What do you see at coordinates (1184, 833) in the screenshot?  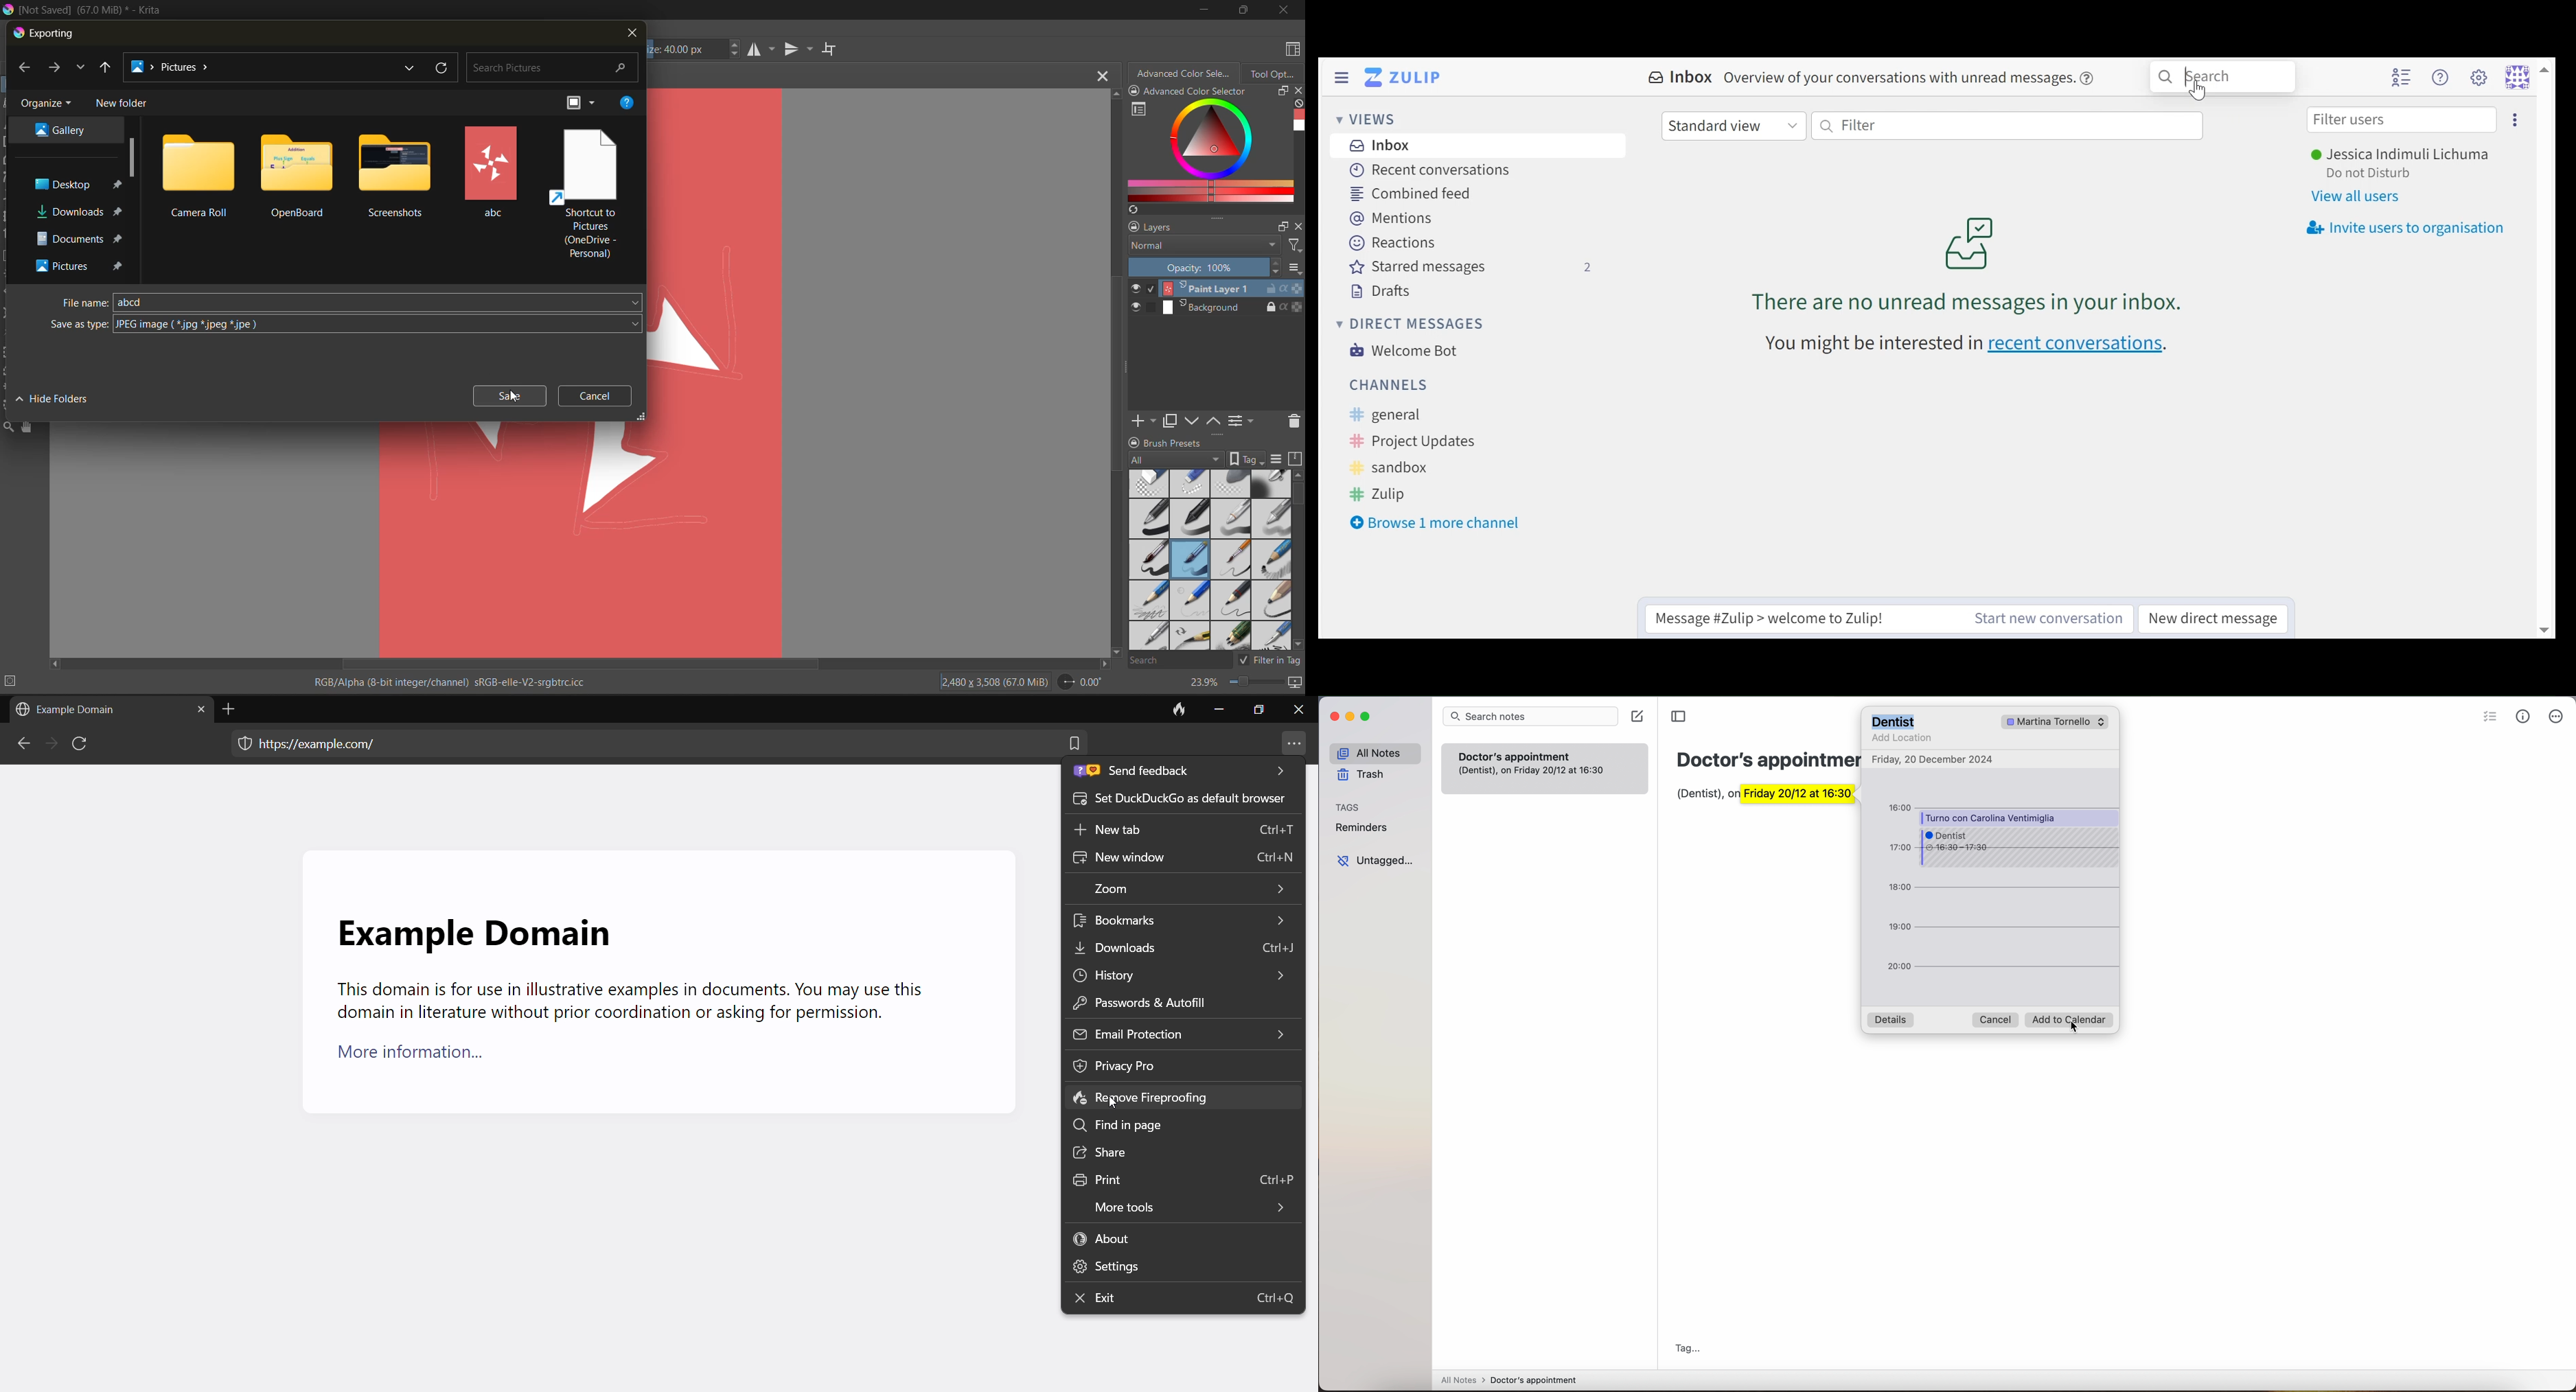 I see `new tab` at bounding box center [1184, 833].